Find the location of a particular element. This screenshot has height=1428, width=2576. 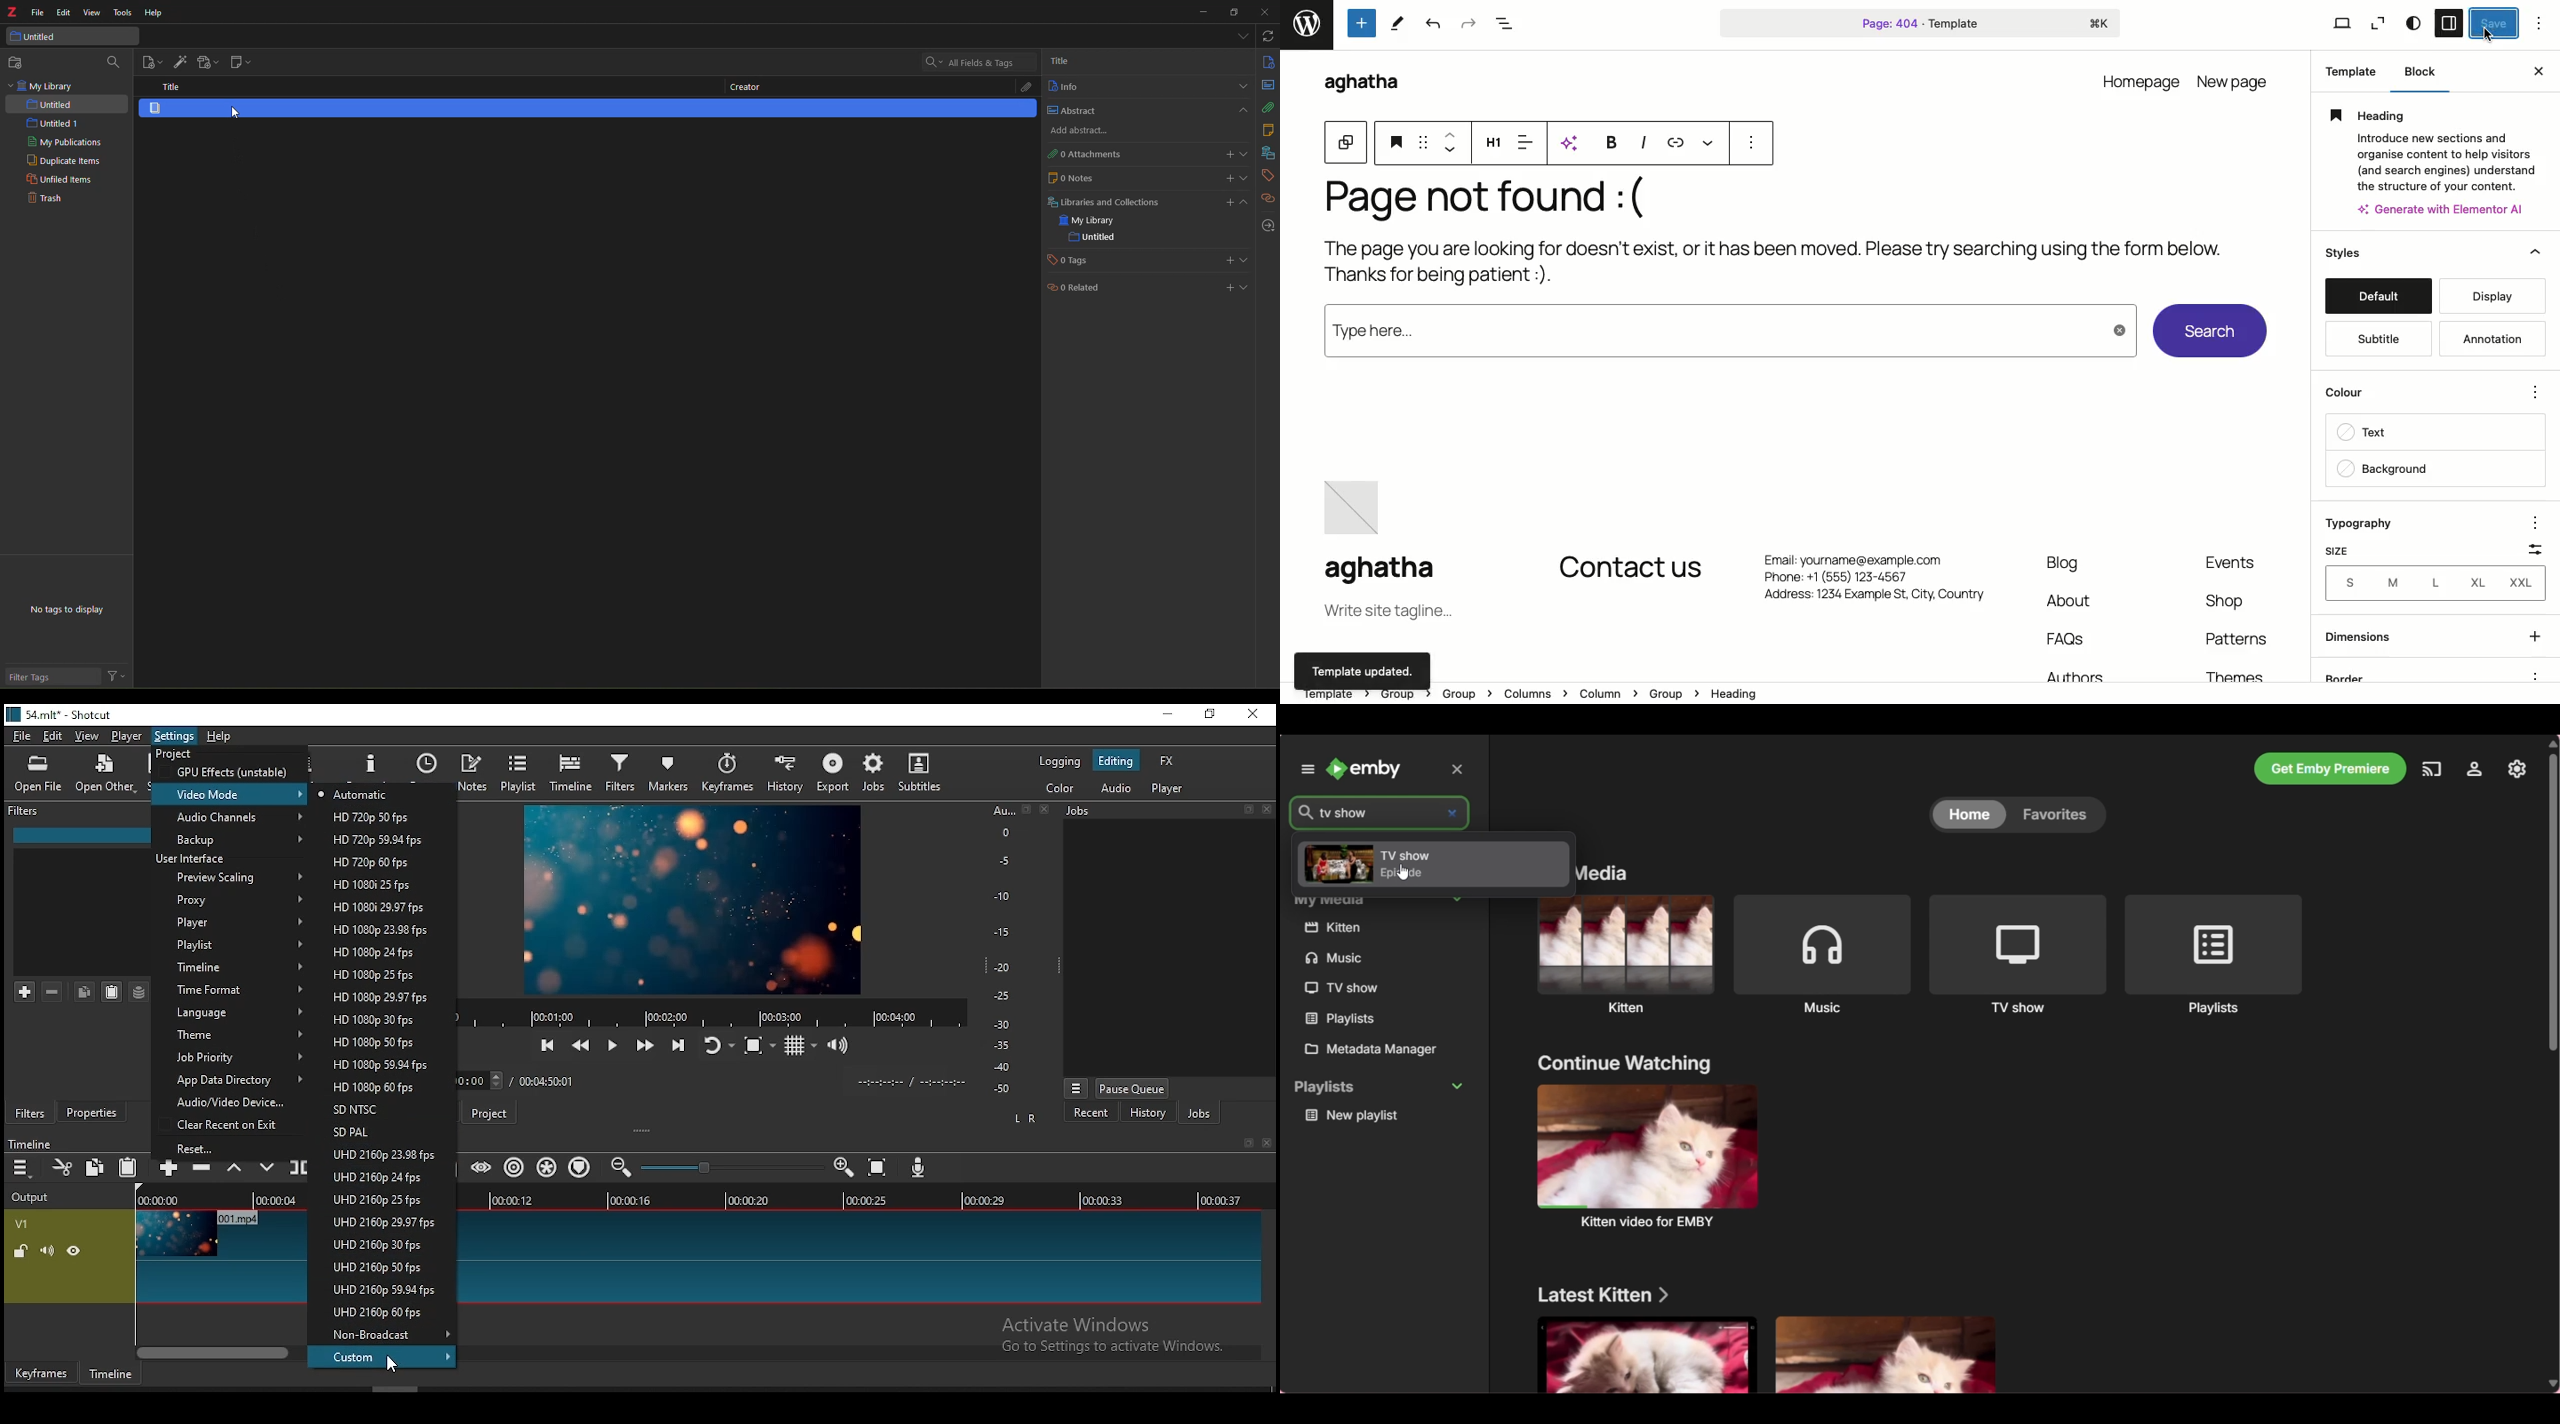

Block is located at coordinates (1347, 140).